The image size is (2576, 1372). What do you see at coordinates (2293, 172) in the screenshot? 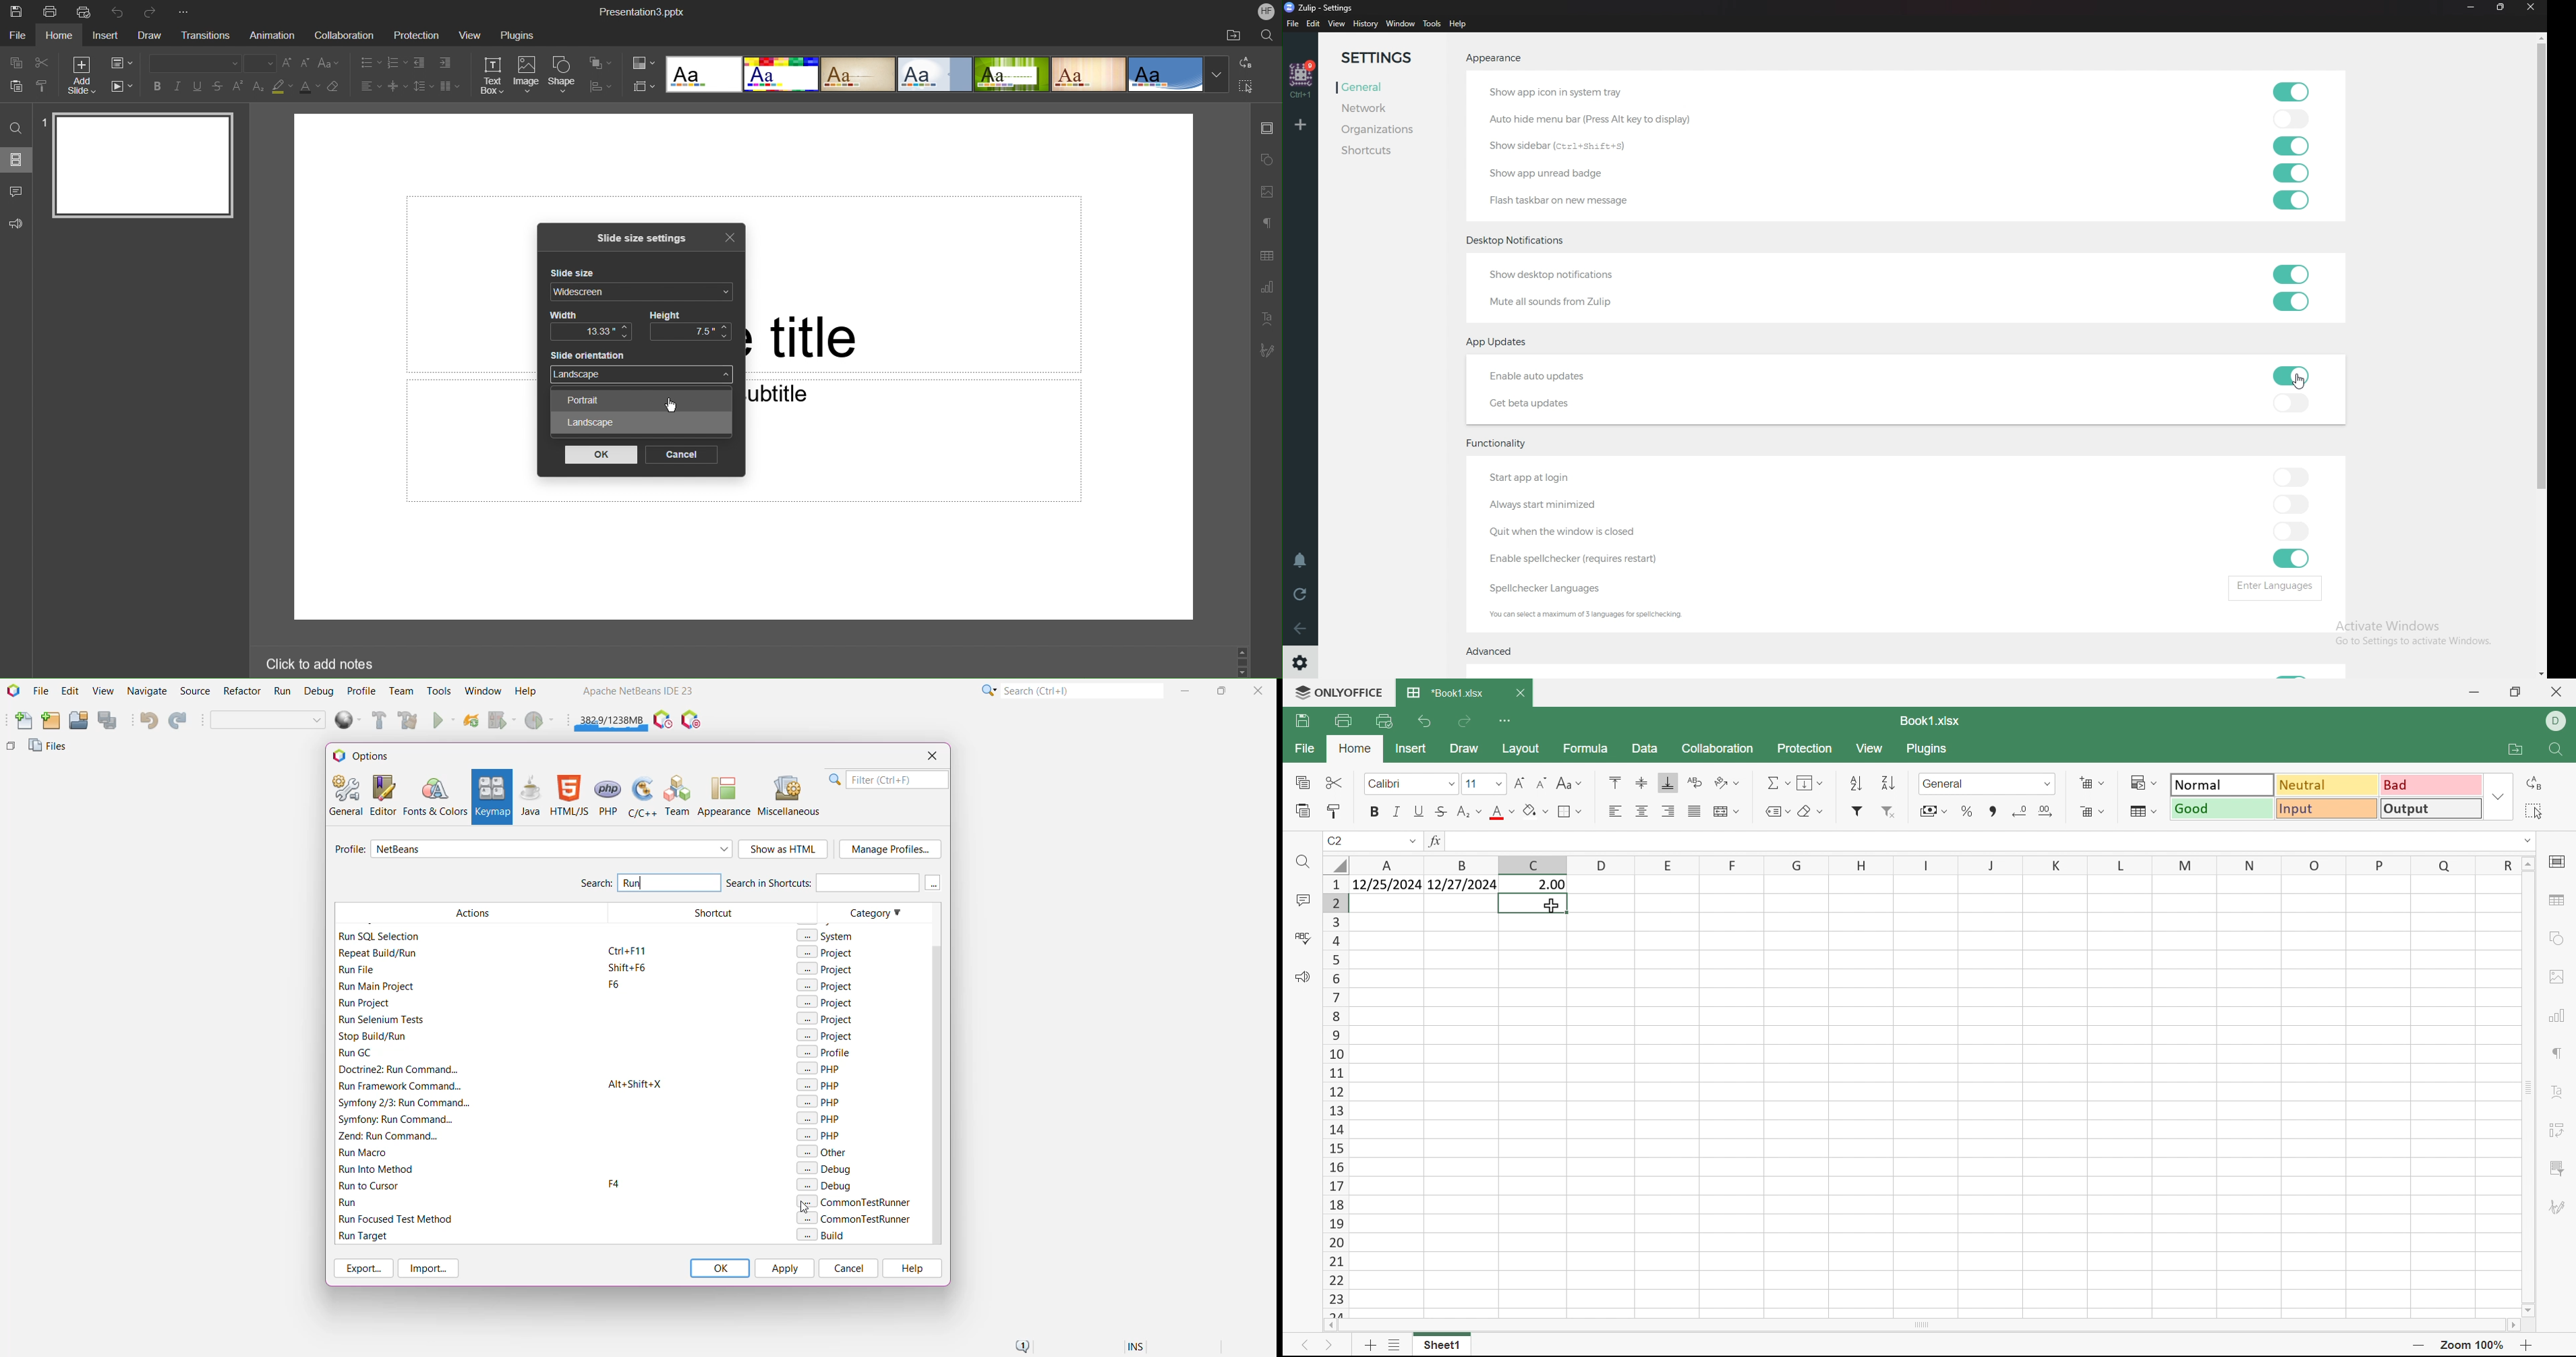
I see `toggle` at bounding box center [2293, 172].